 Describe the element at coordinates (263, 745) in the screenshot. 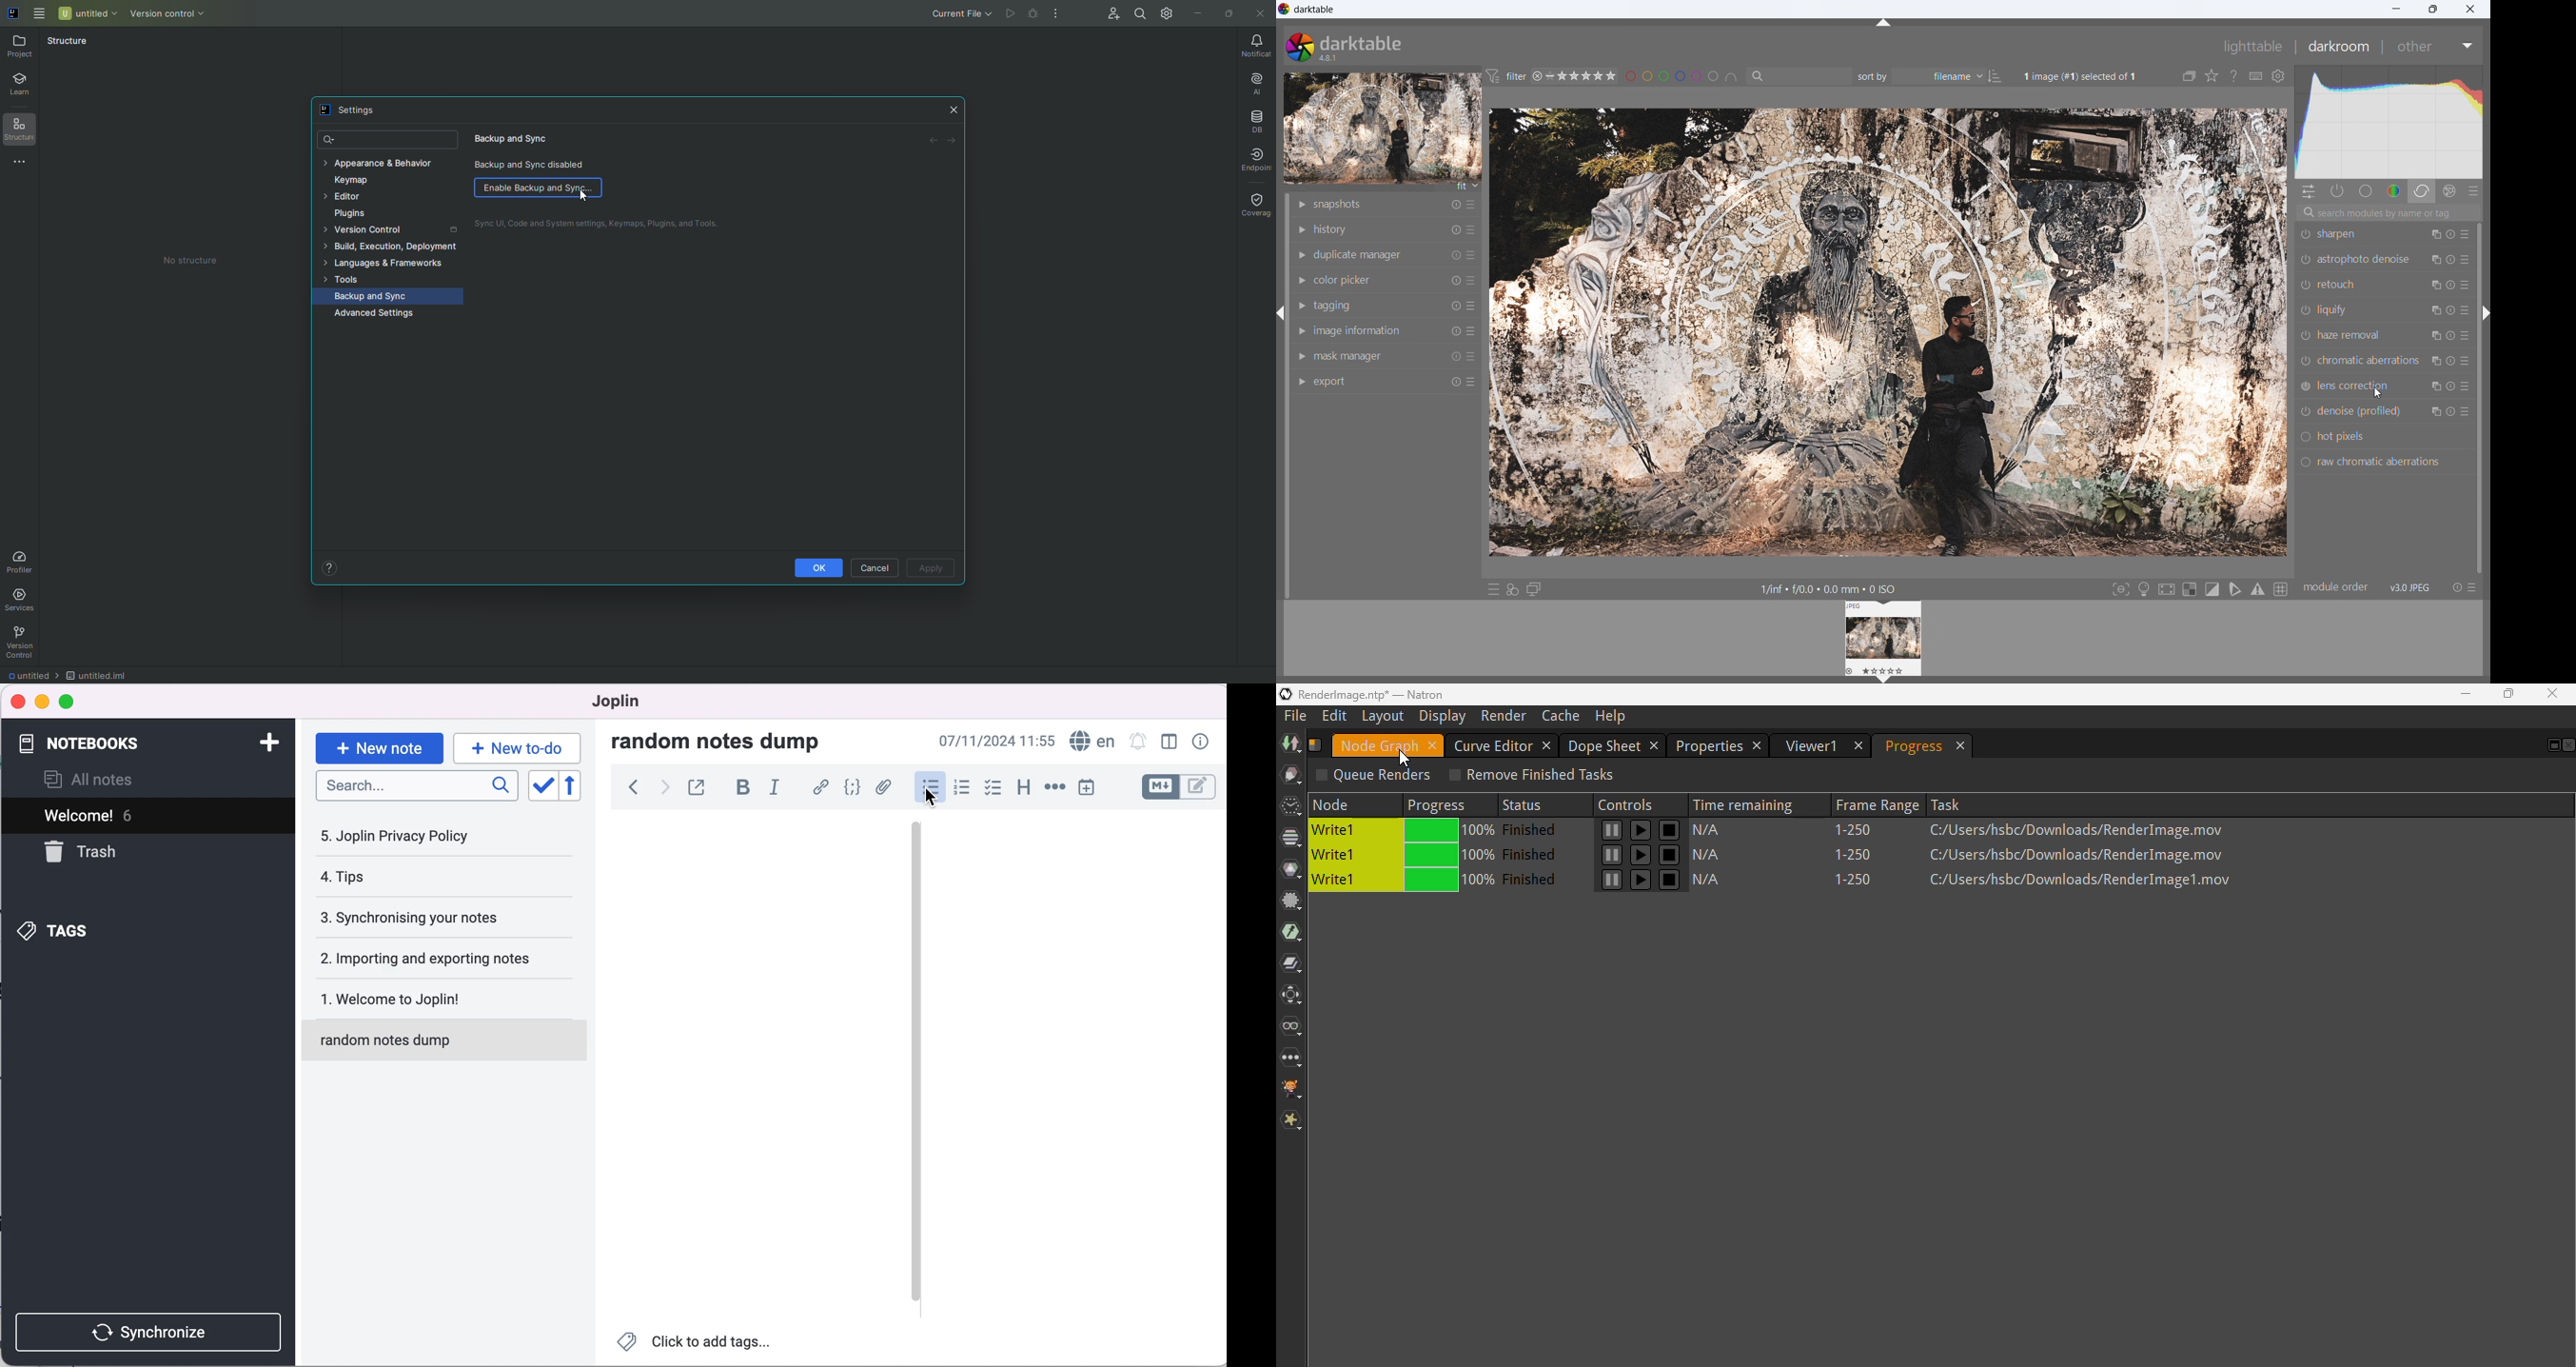

I see `add notebook` at that location.